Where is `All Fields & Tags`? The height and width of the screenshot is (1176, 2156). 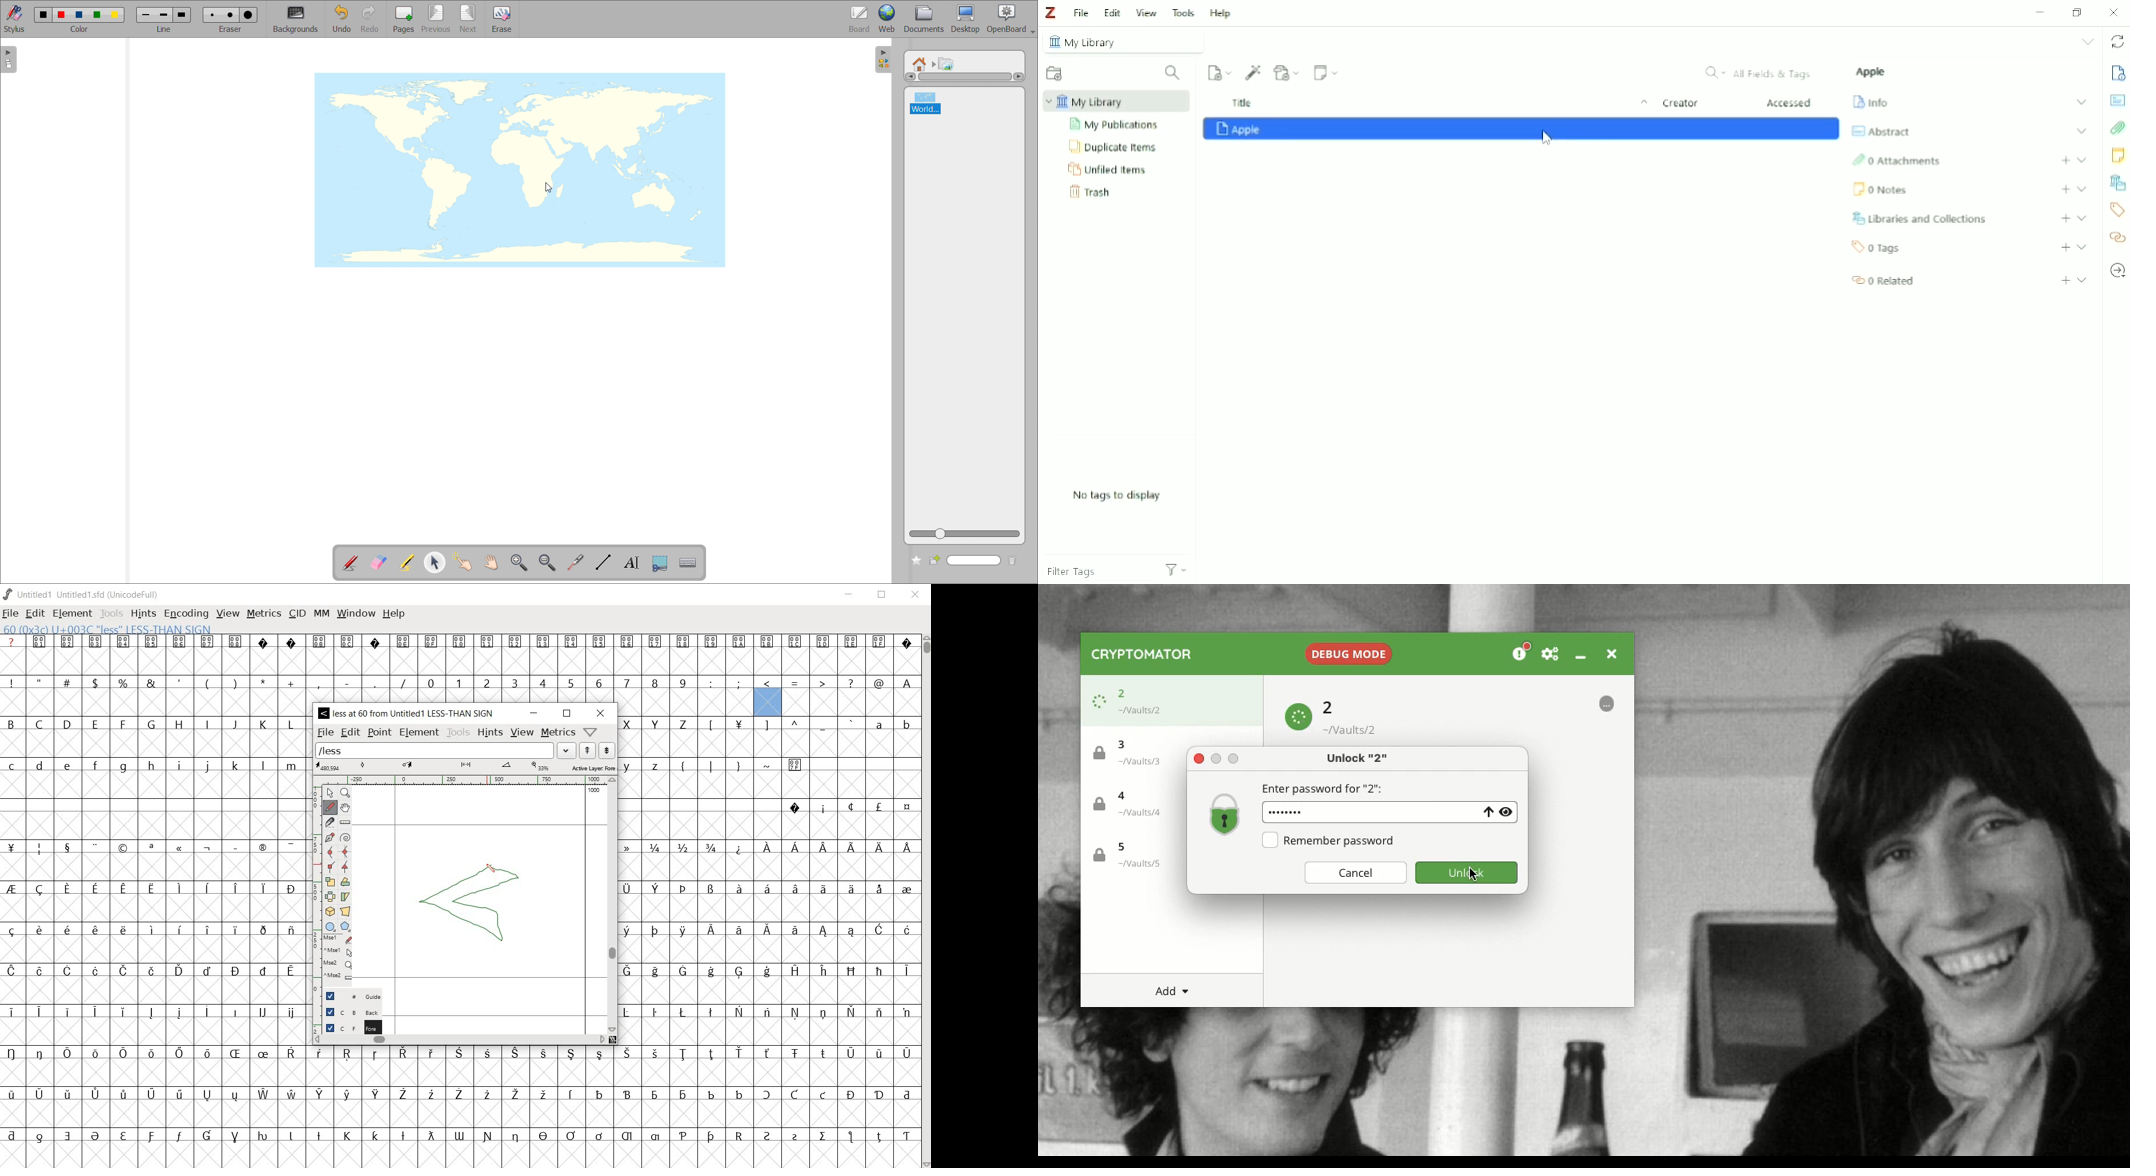
All Fields & Tags is located at coordinates (1757, 73).